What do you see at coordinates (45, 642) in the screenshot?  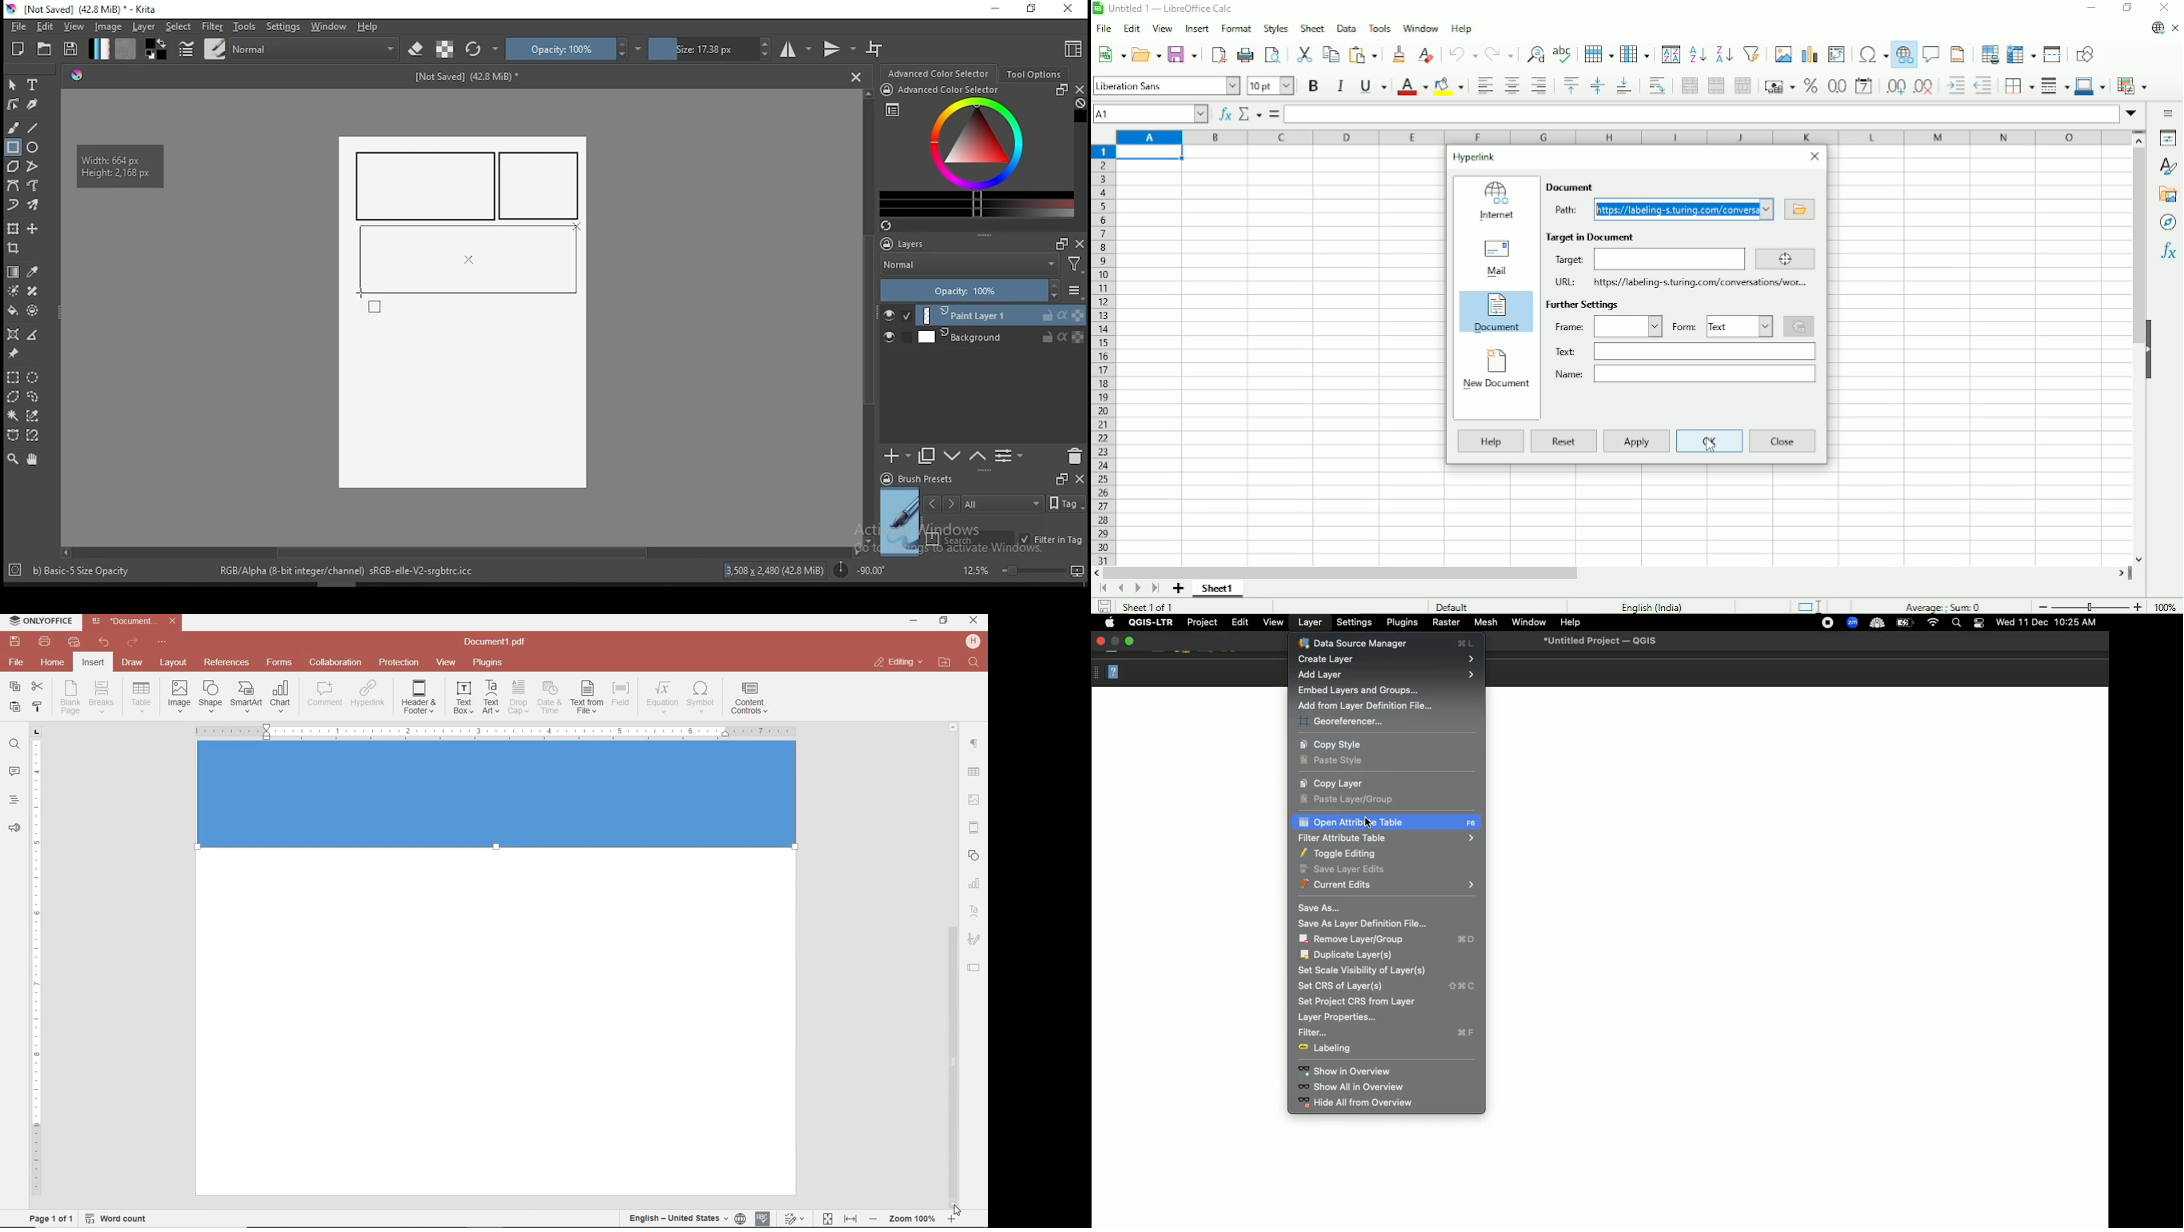 I see `print file` at bounding box center [45, 642].